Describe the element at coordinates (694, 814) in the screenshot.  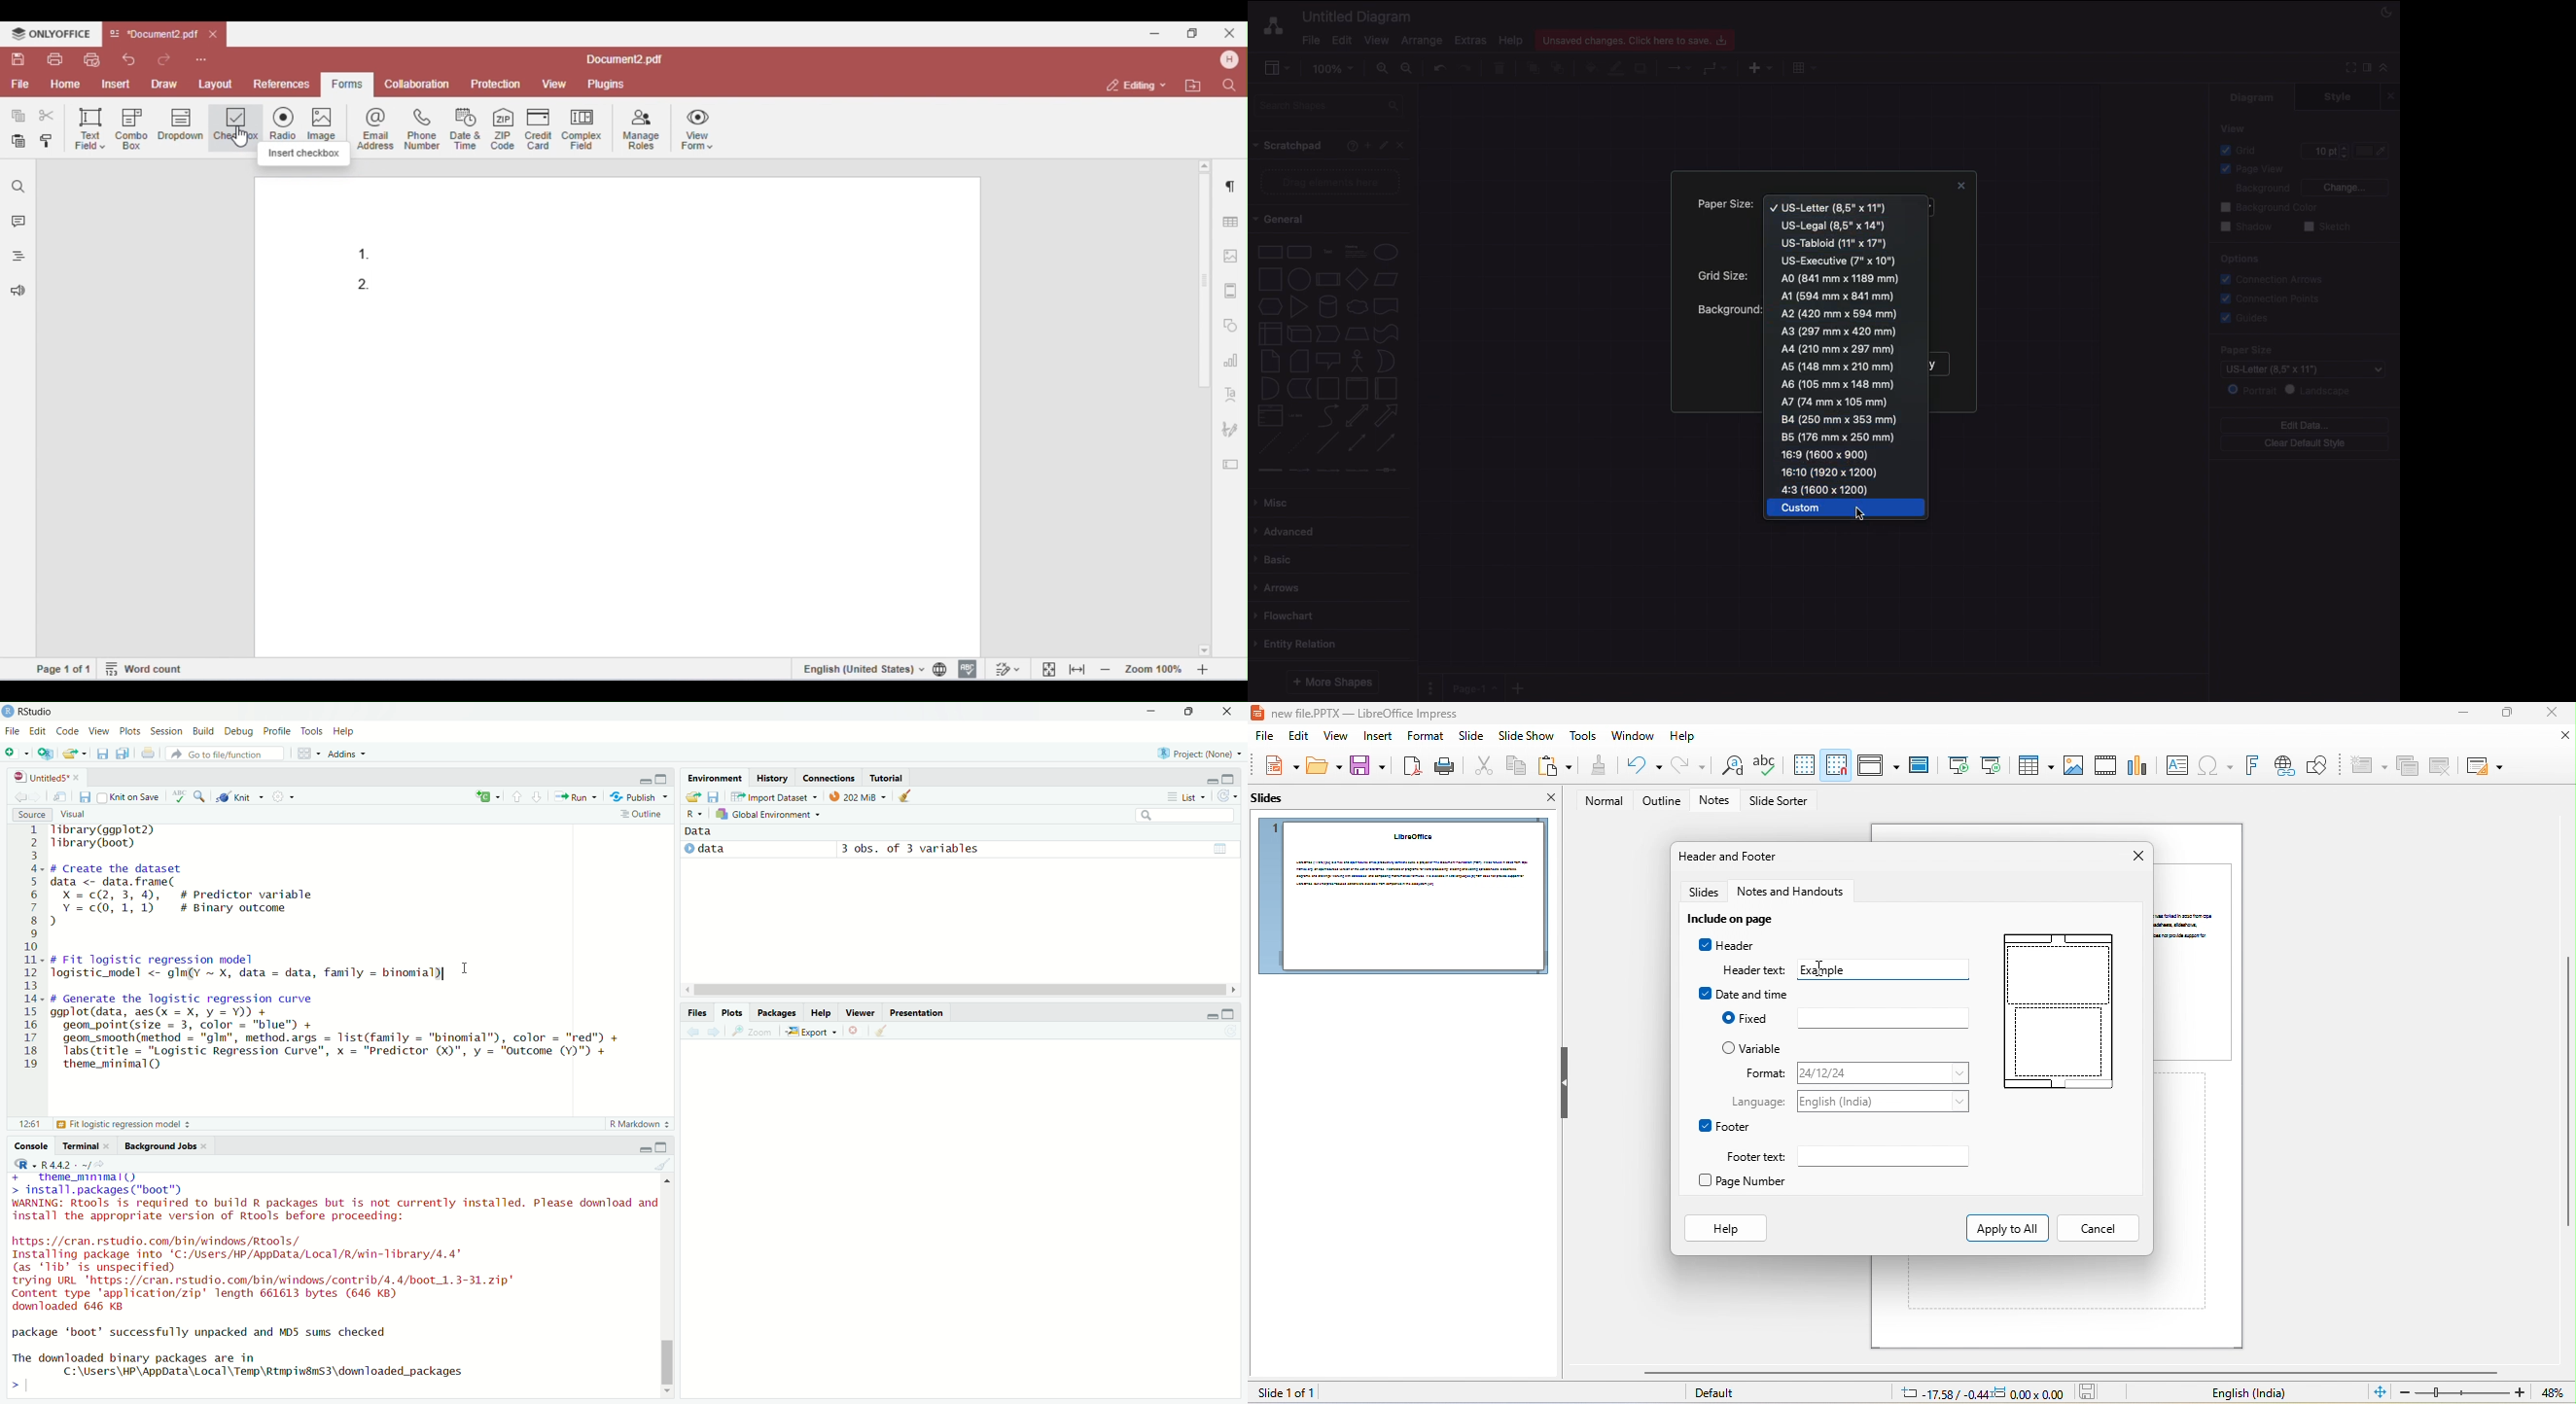
I see `R` at that location.